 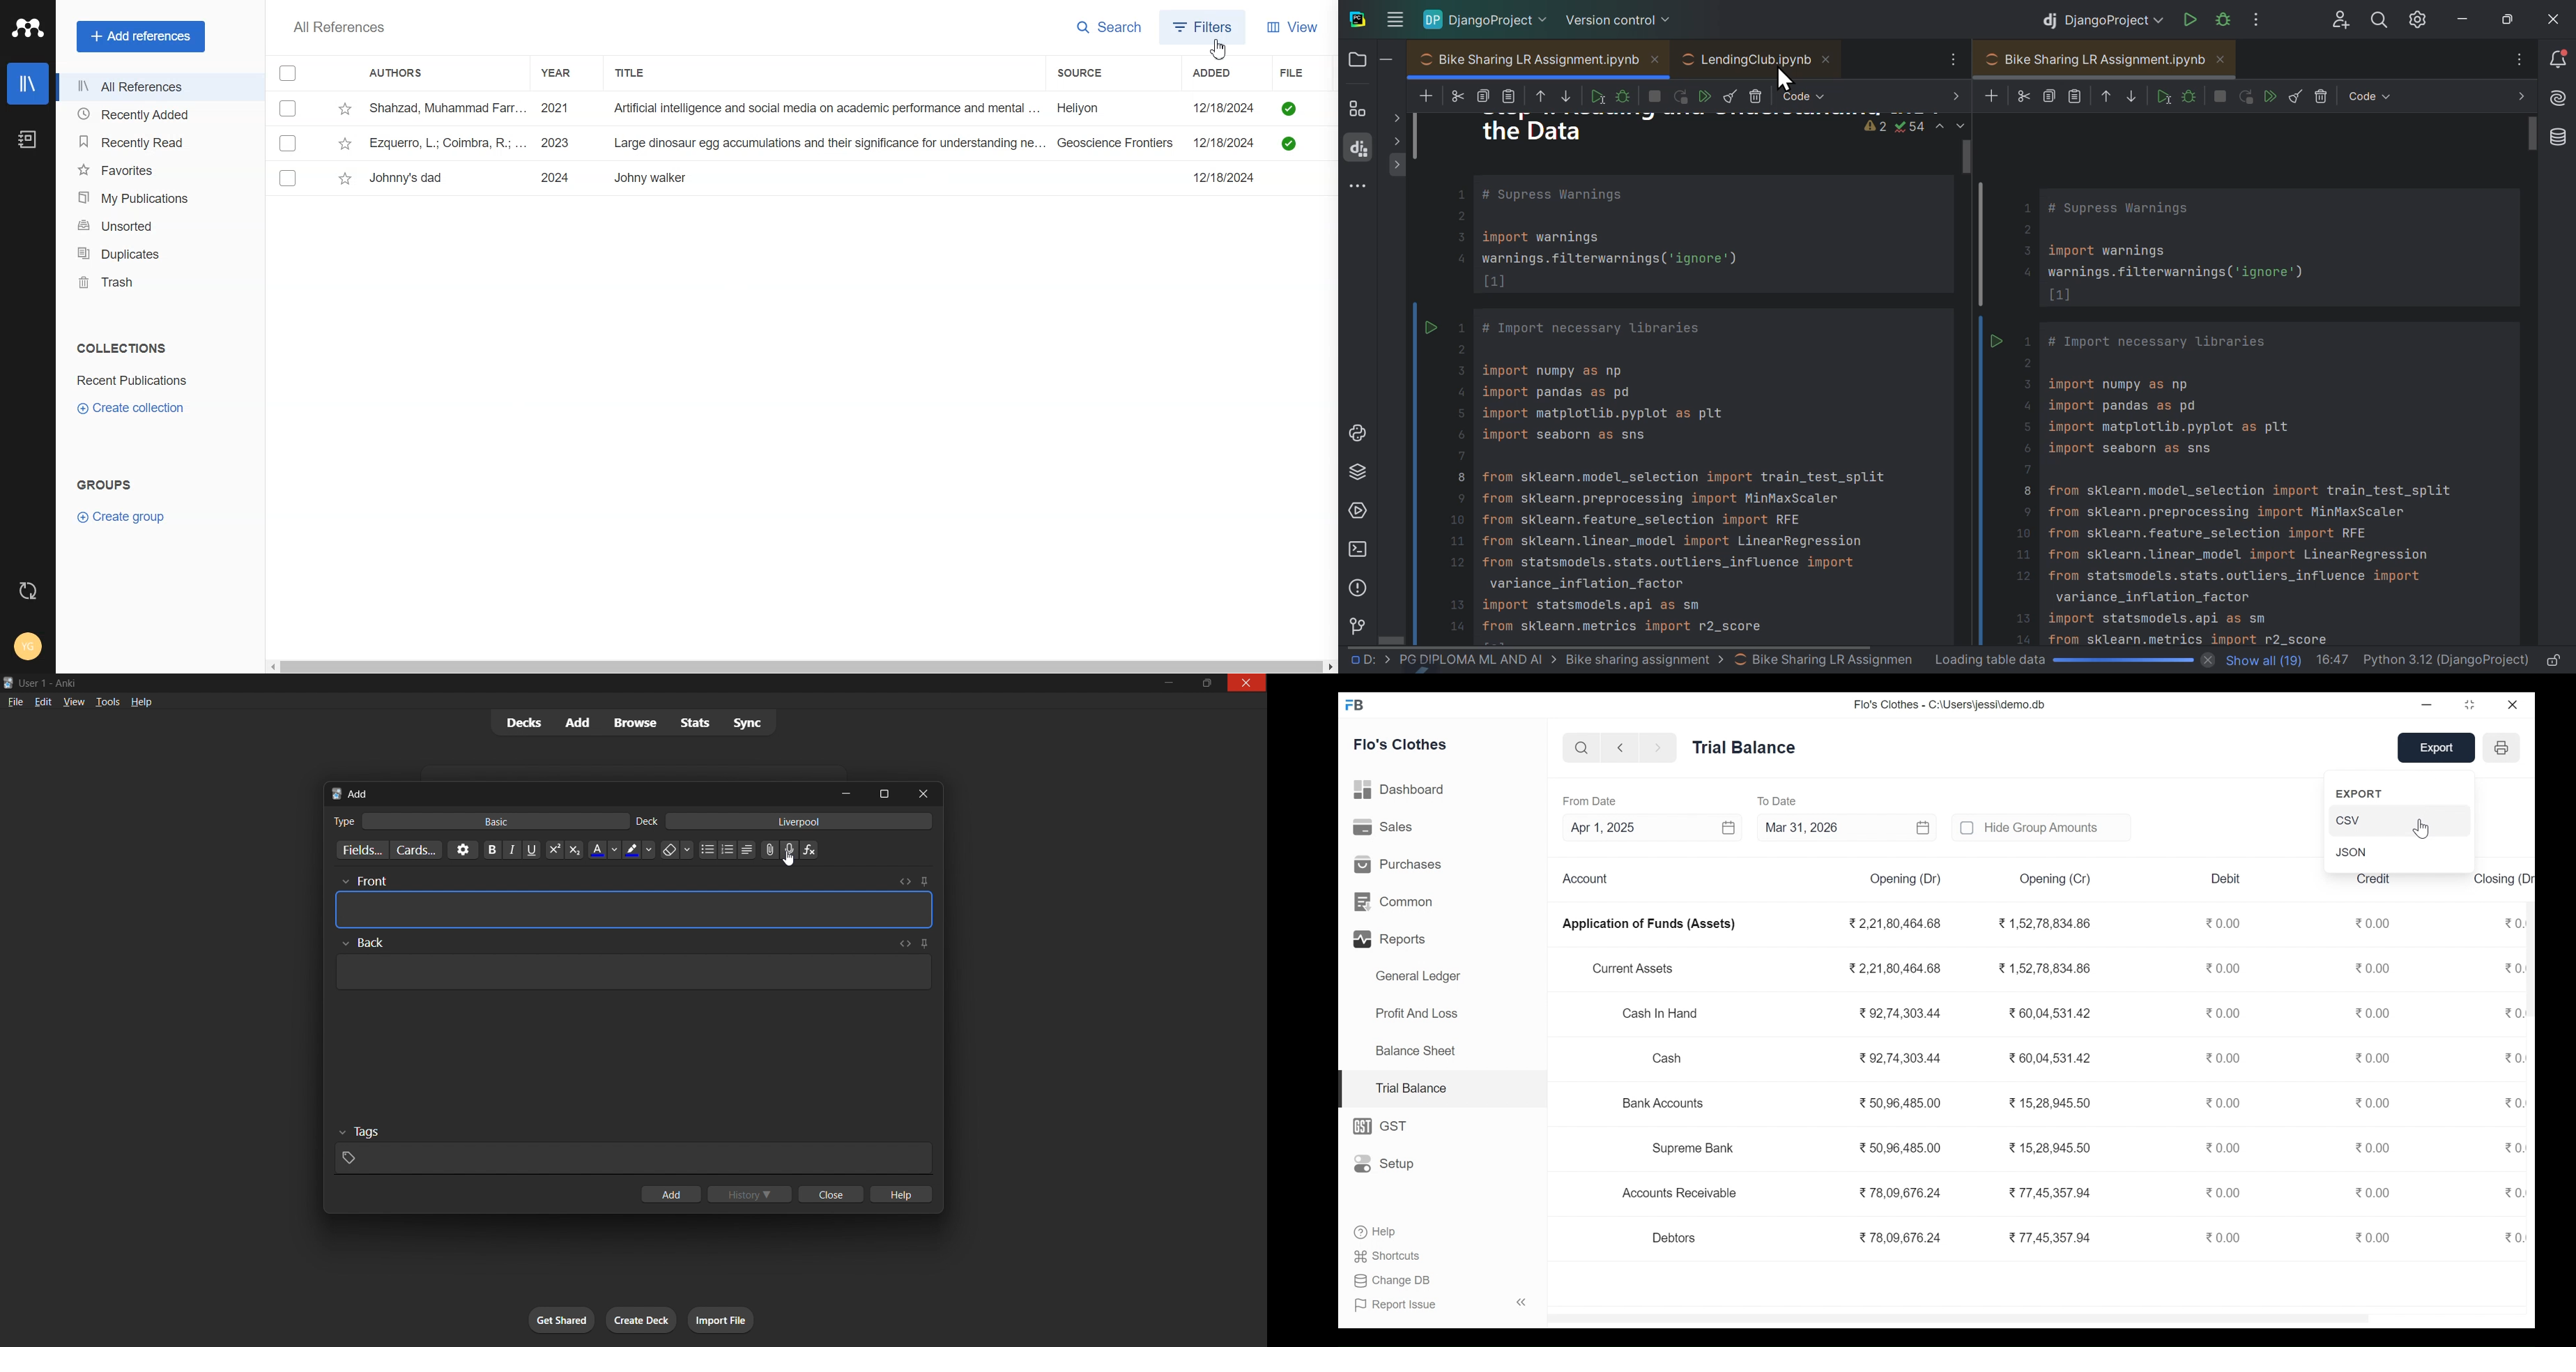 I want to click on cursor, so click(x=2425, y=828).